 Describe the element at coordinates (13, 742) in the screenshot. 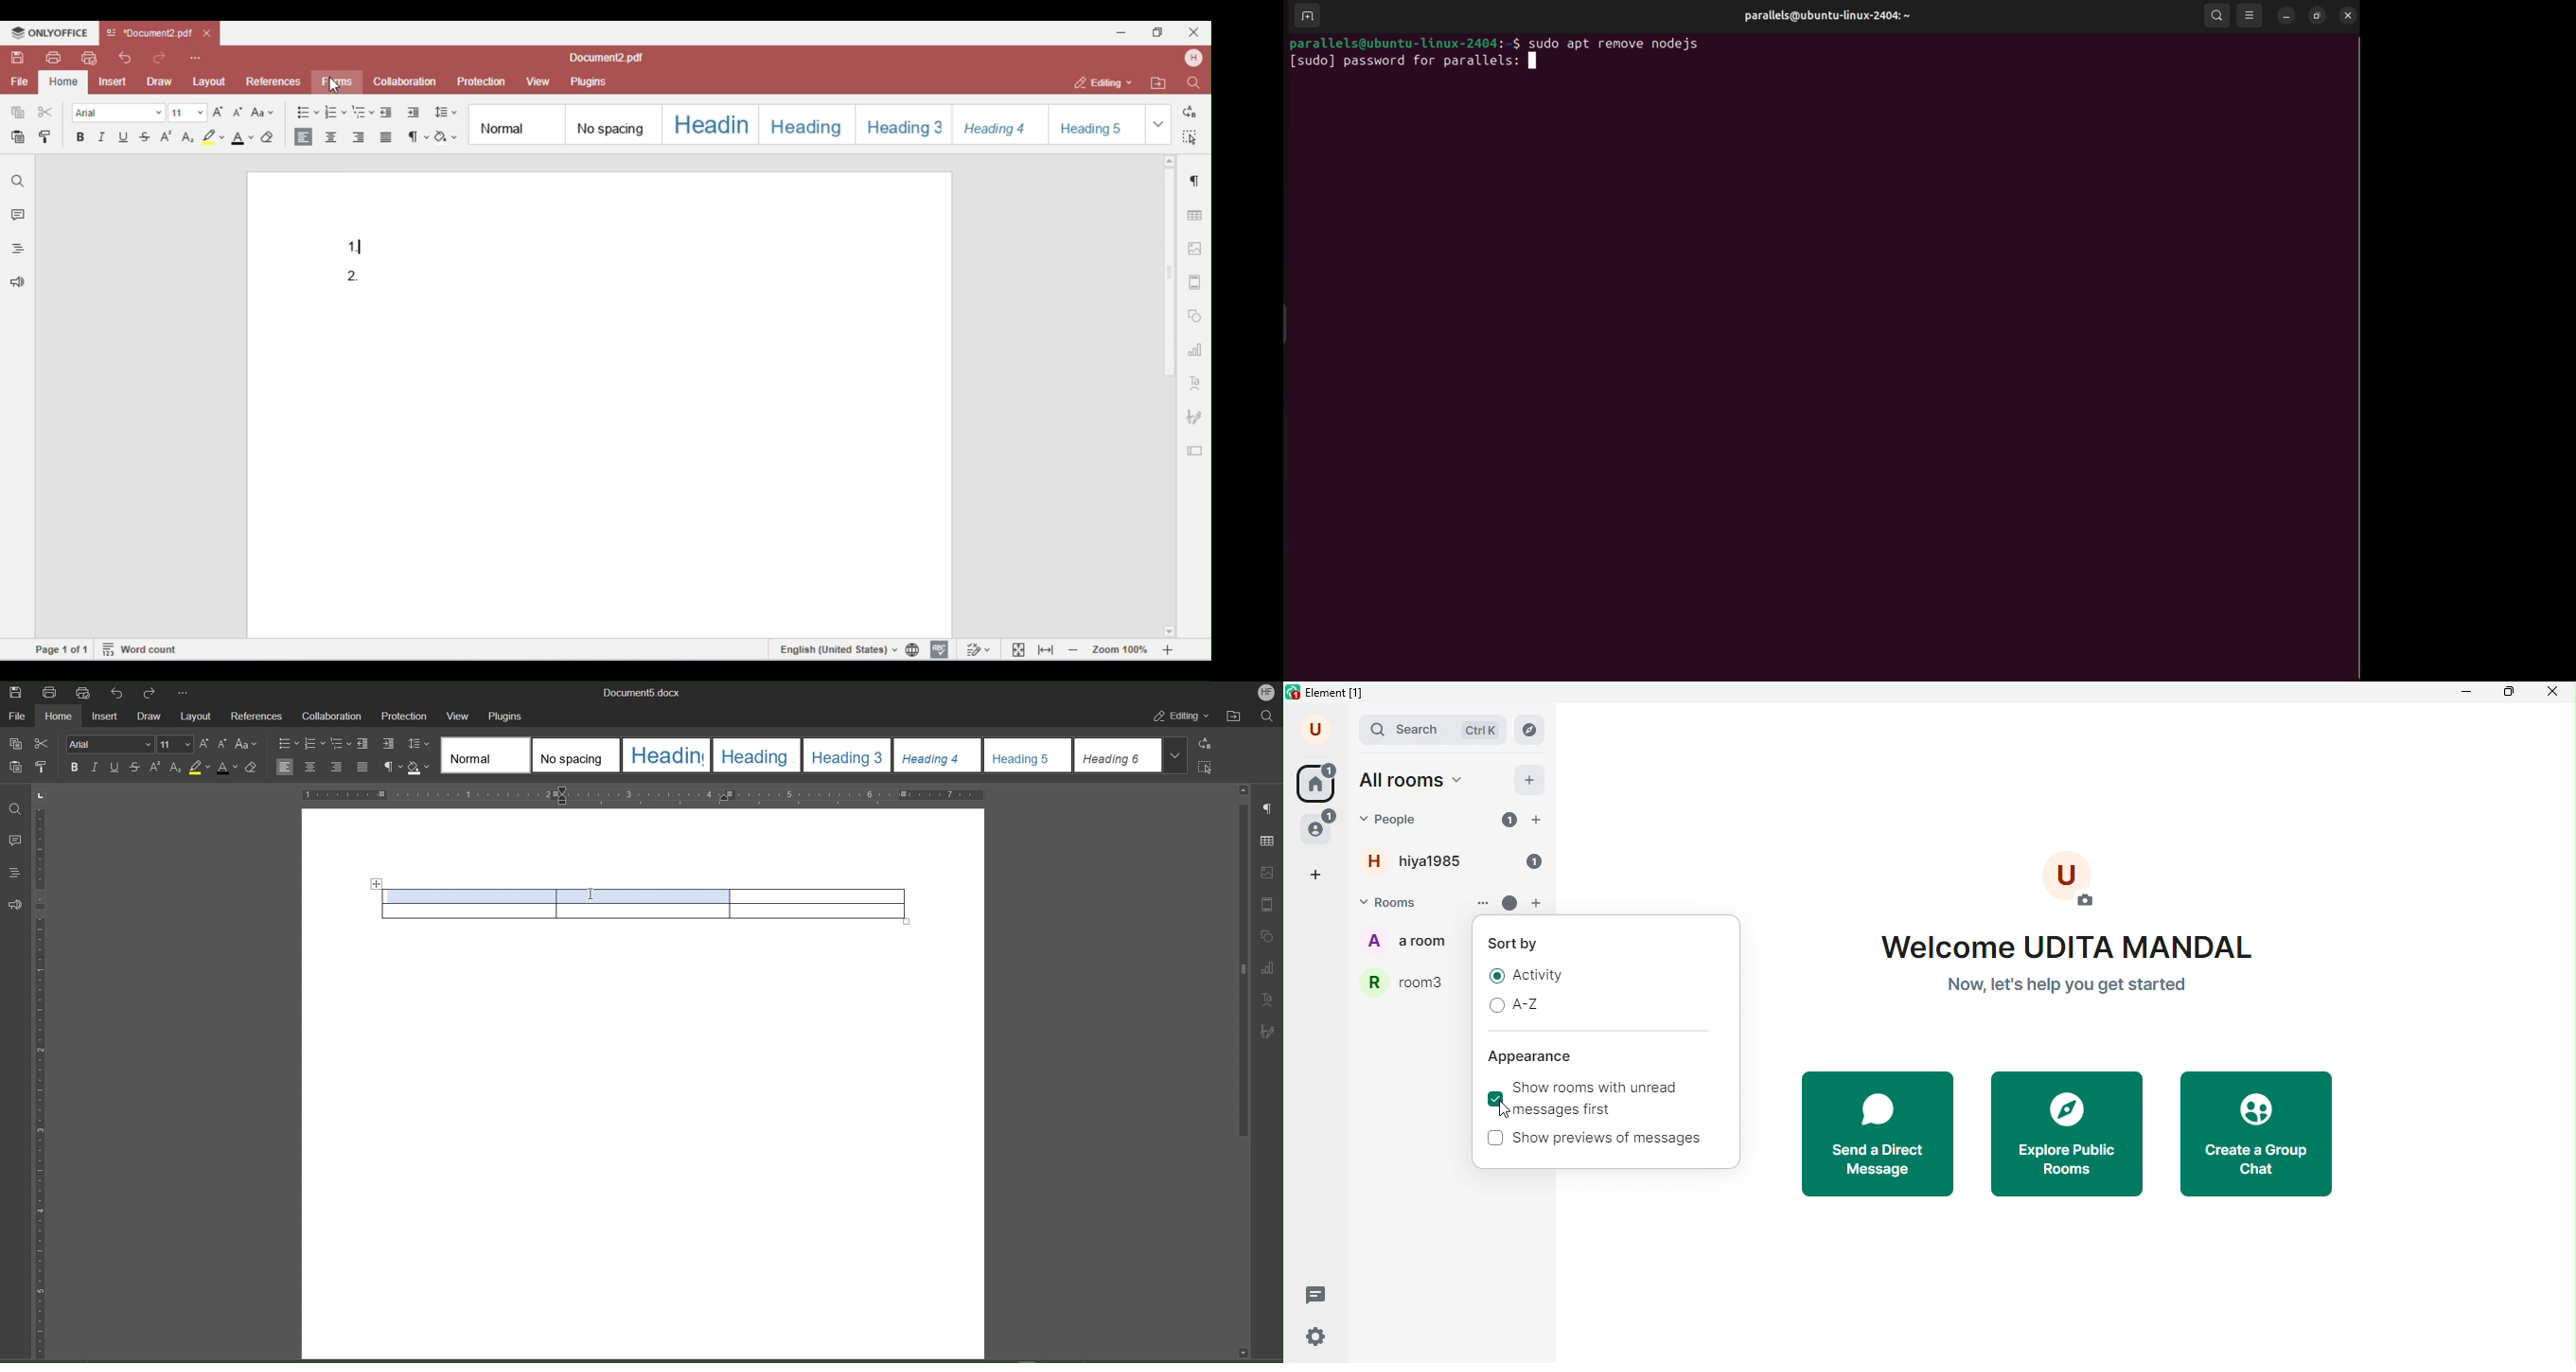

I see `Copy` at that location.